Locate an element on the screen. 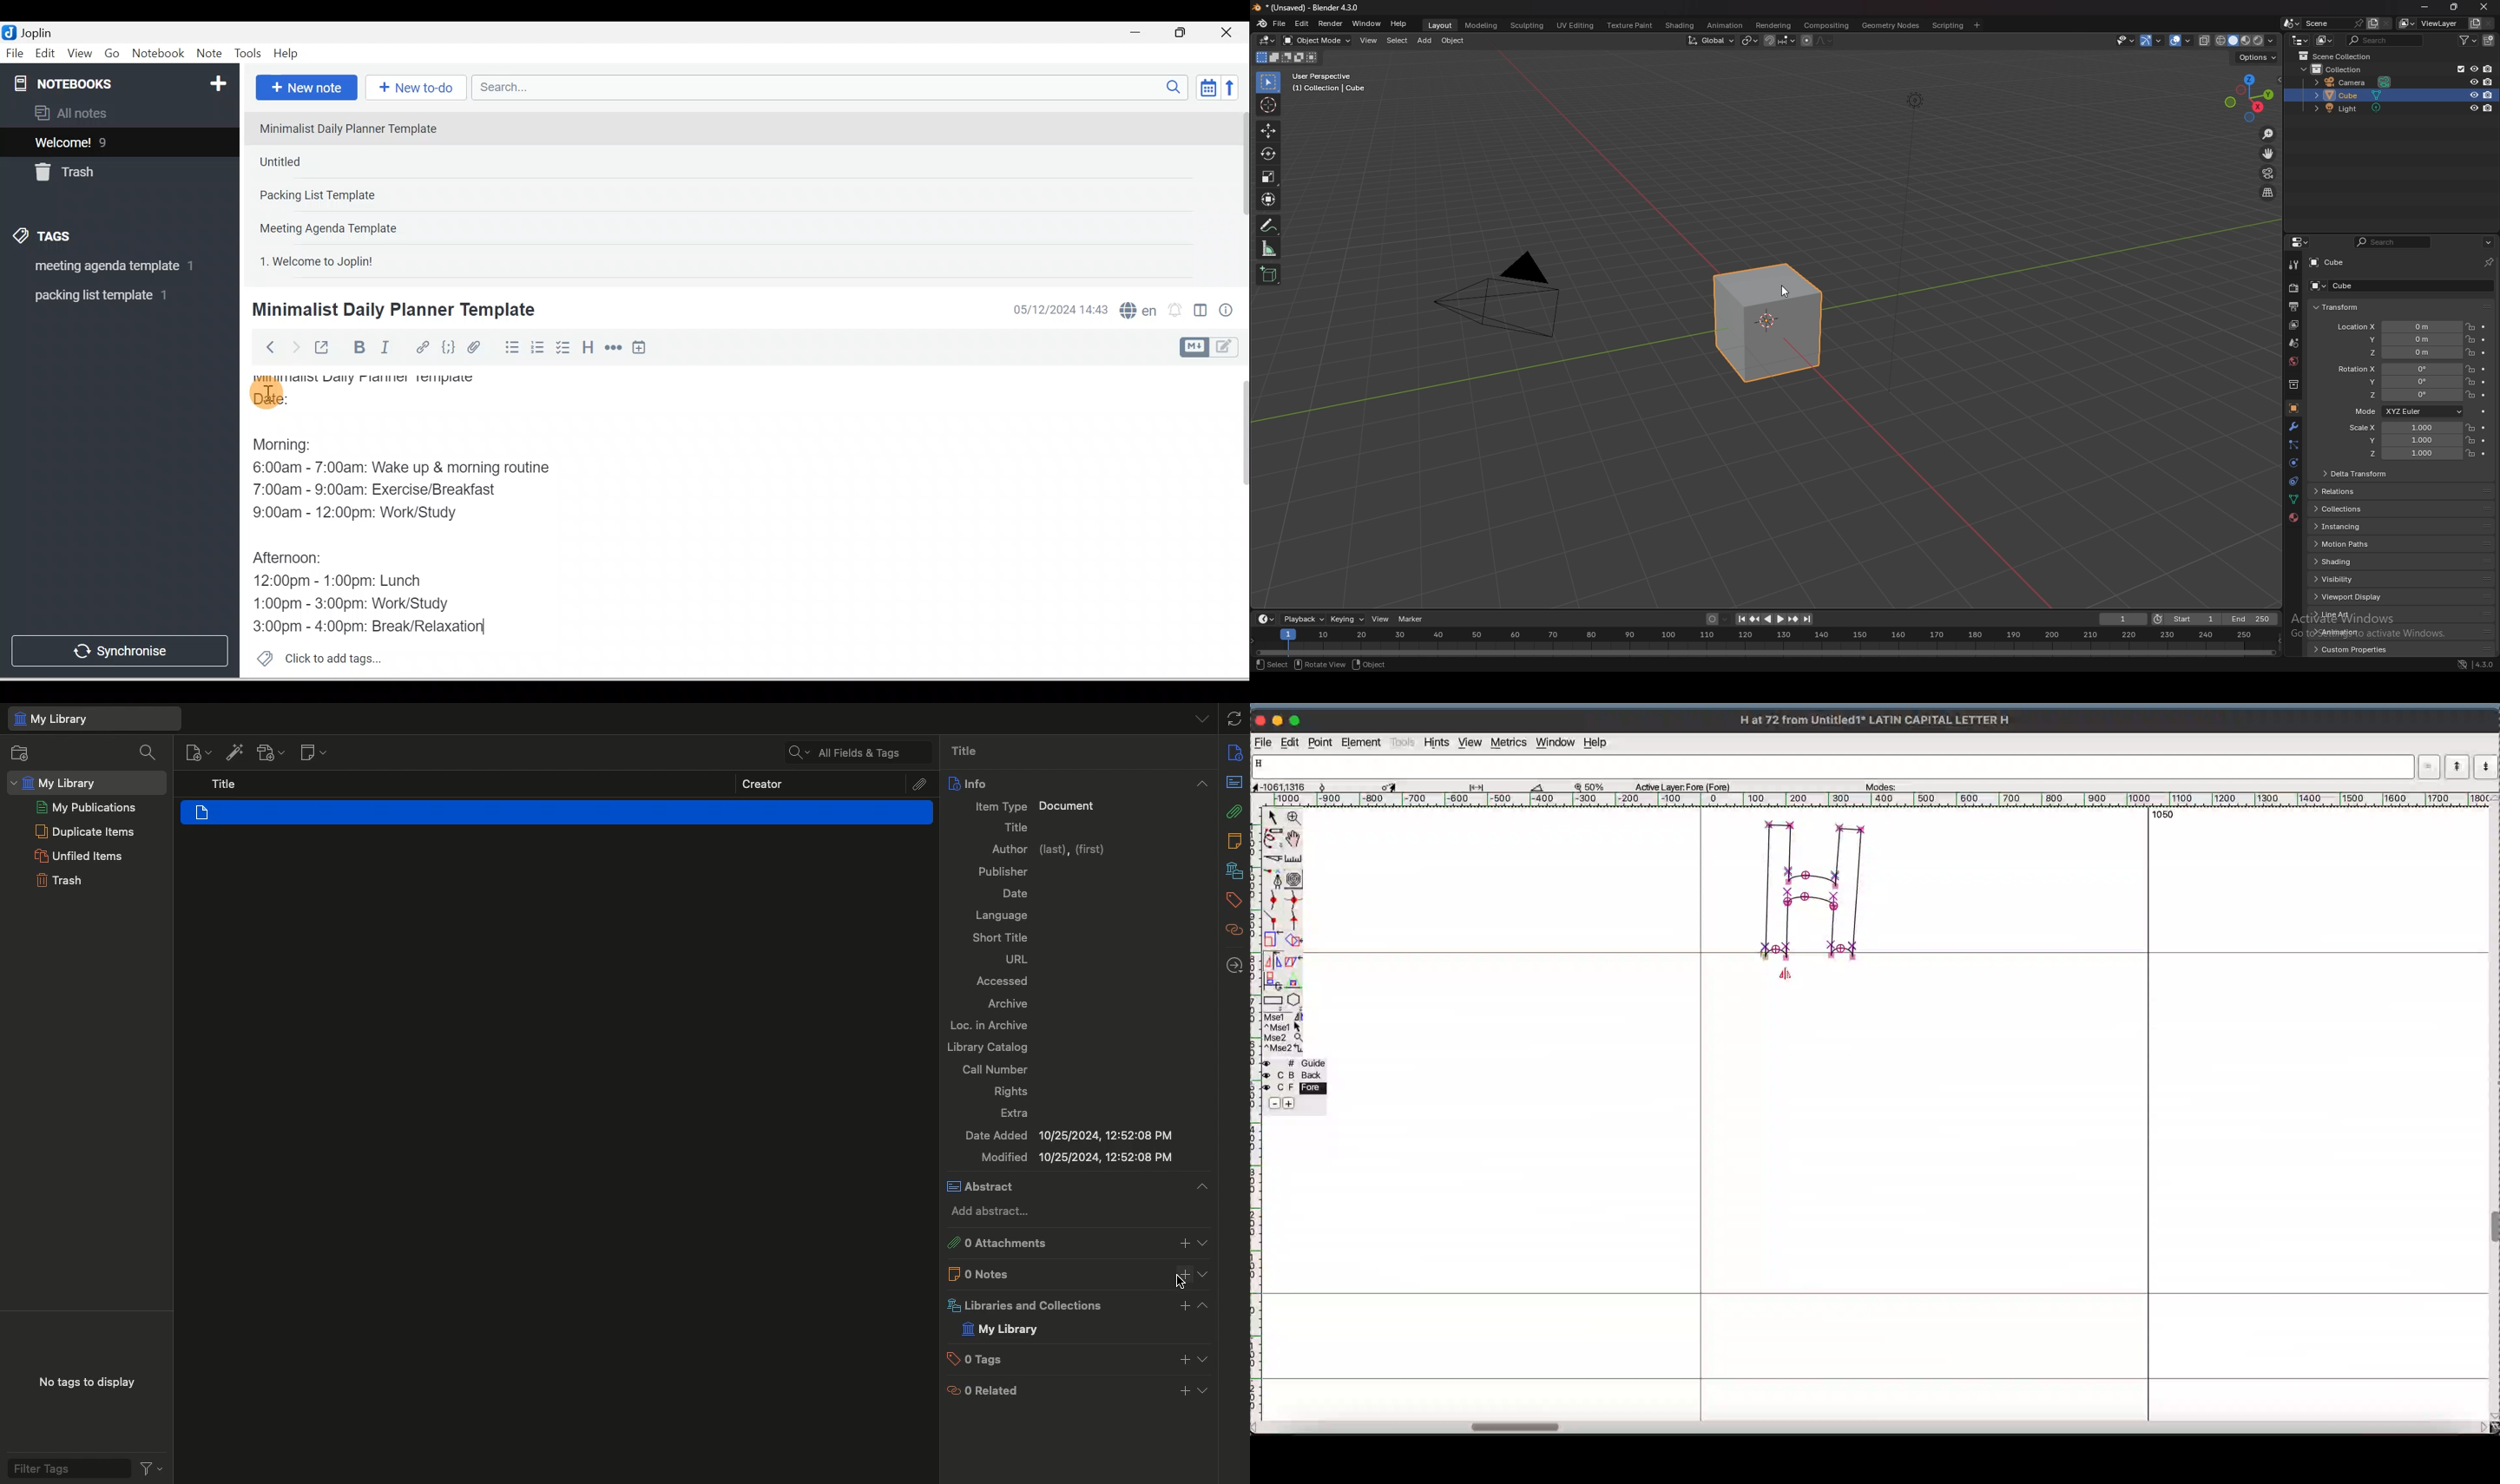  Toggle external editing is located at coordinates (324, 350).